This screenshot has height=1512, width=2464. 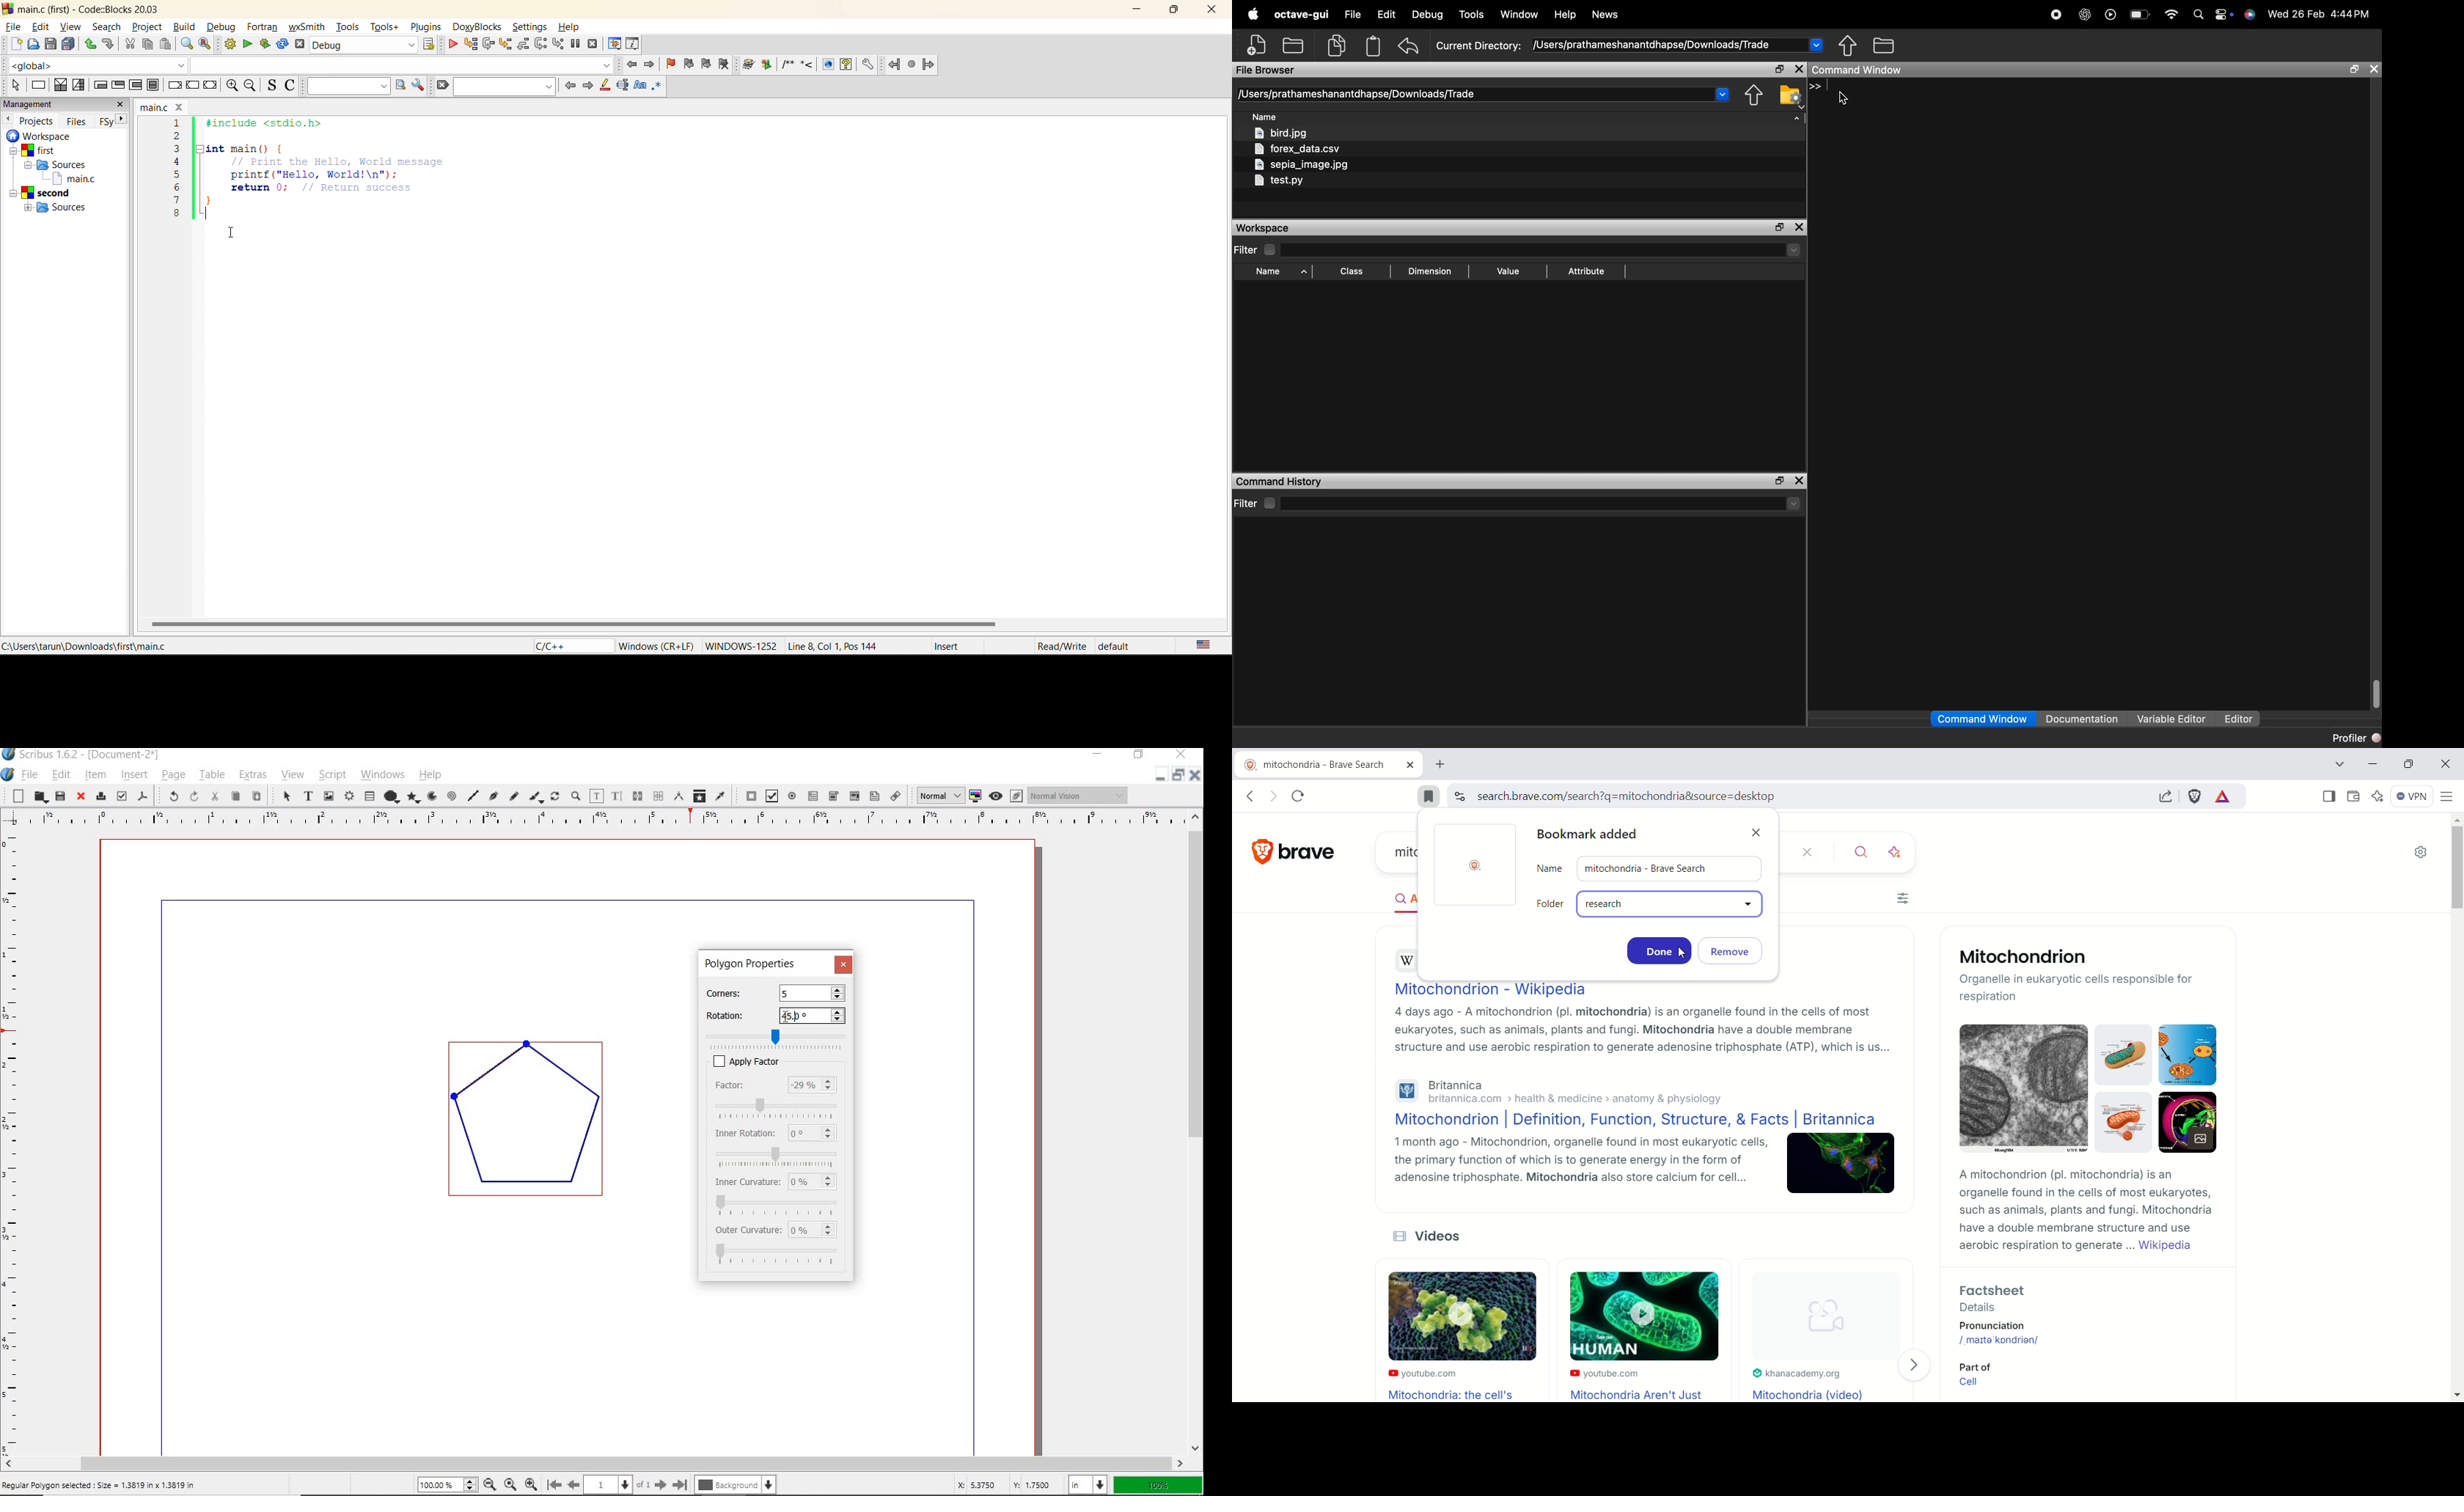 I want to click on APPLY FACTOR, so click(x=795, y=1061).